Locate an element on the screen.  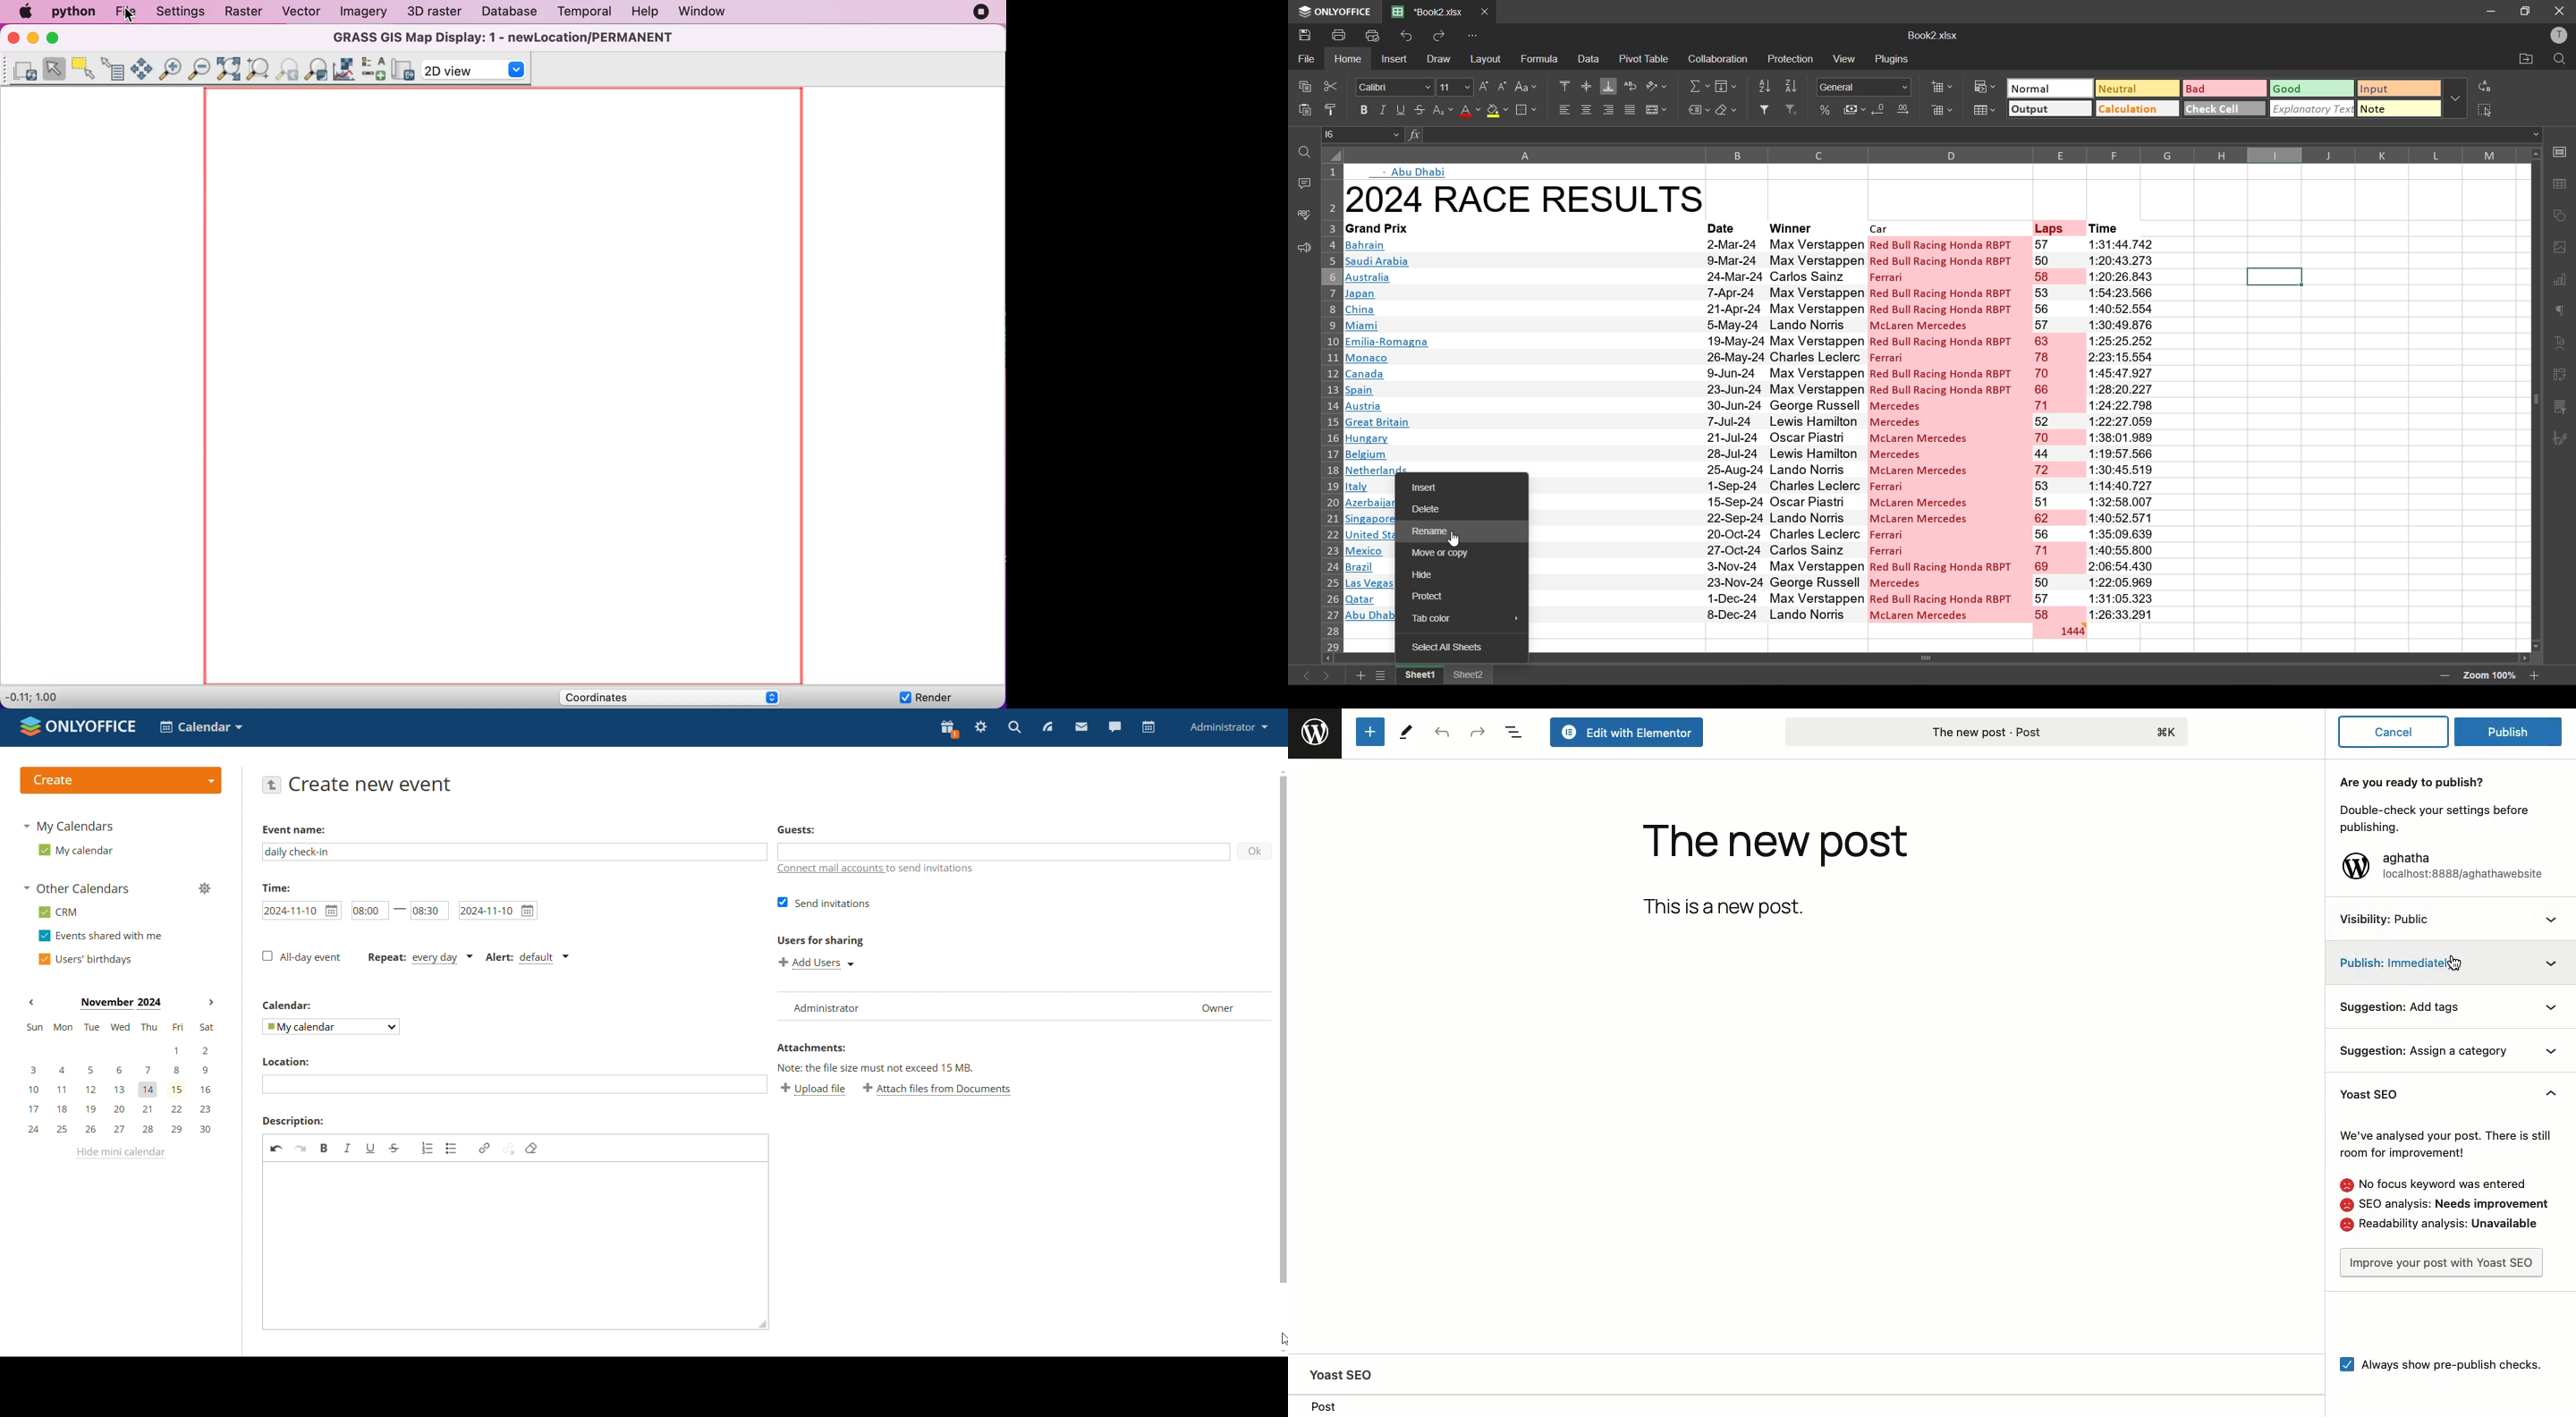
note is located at coordinates (2399, 109).